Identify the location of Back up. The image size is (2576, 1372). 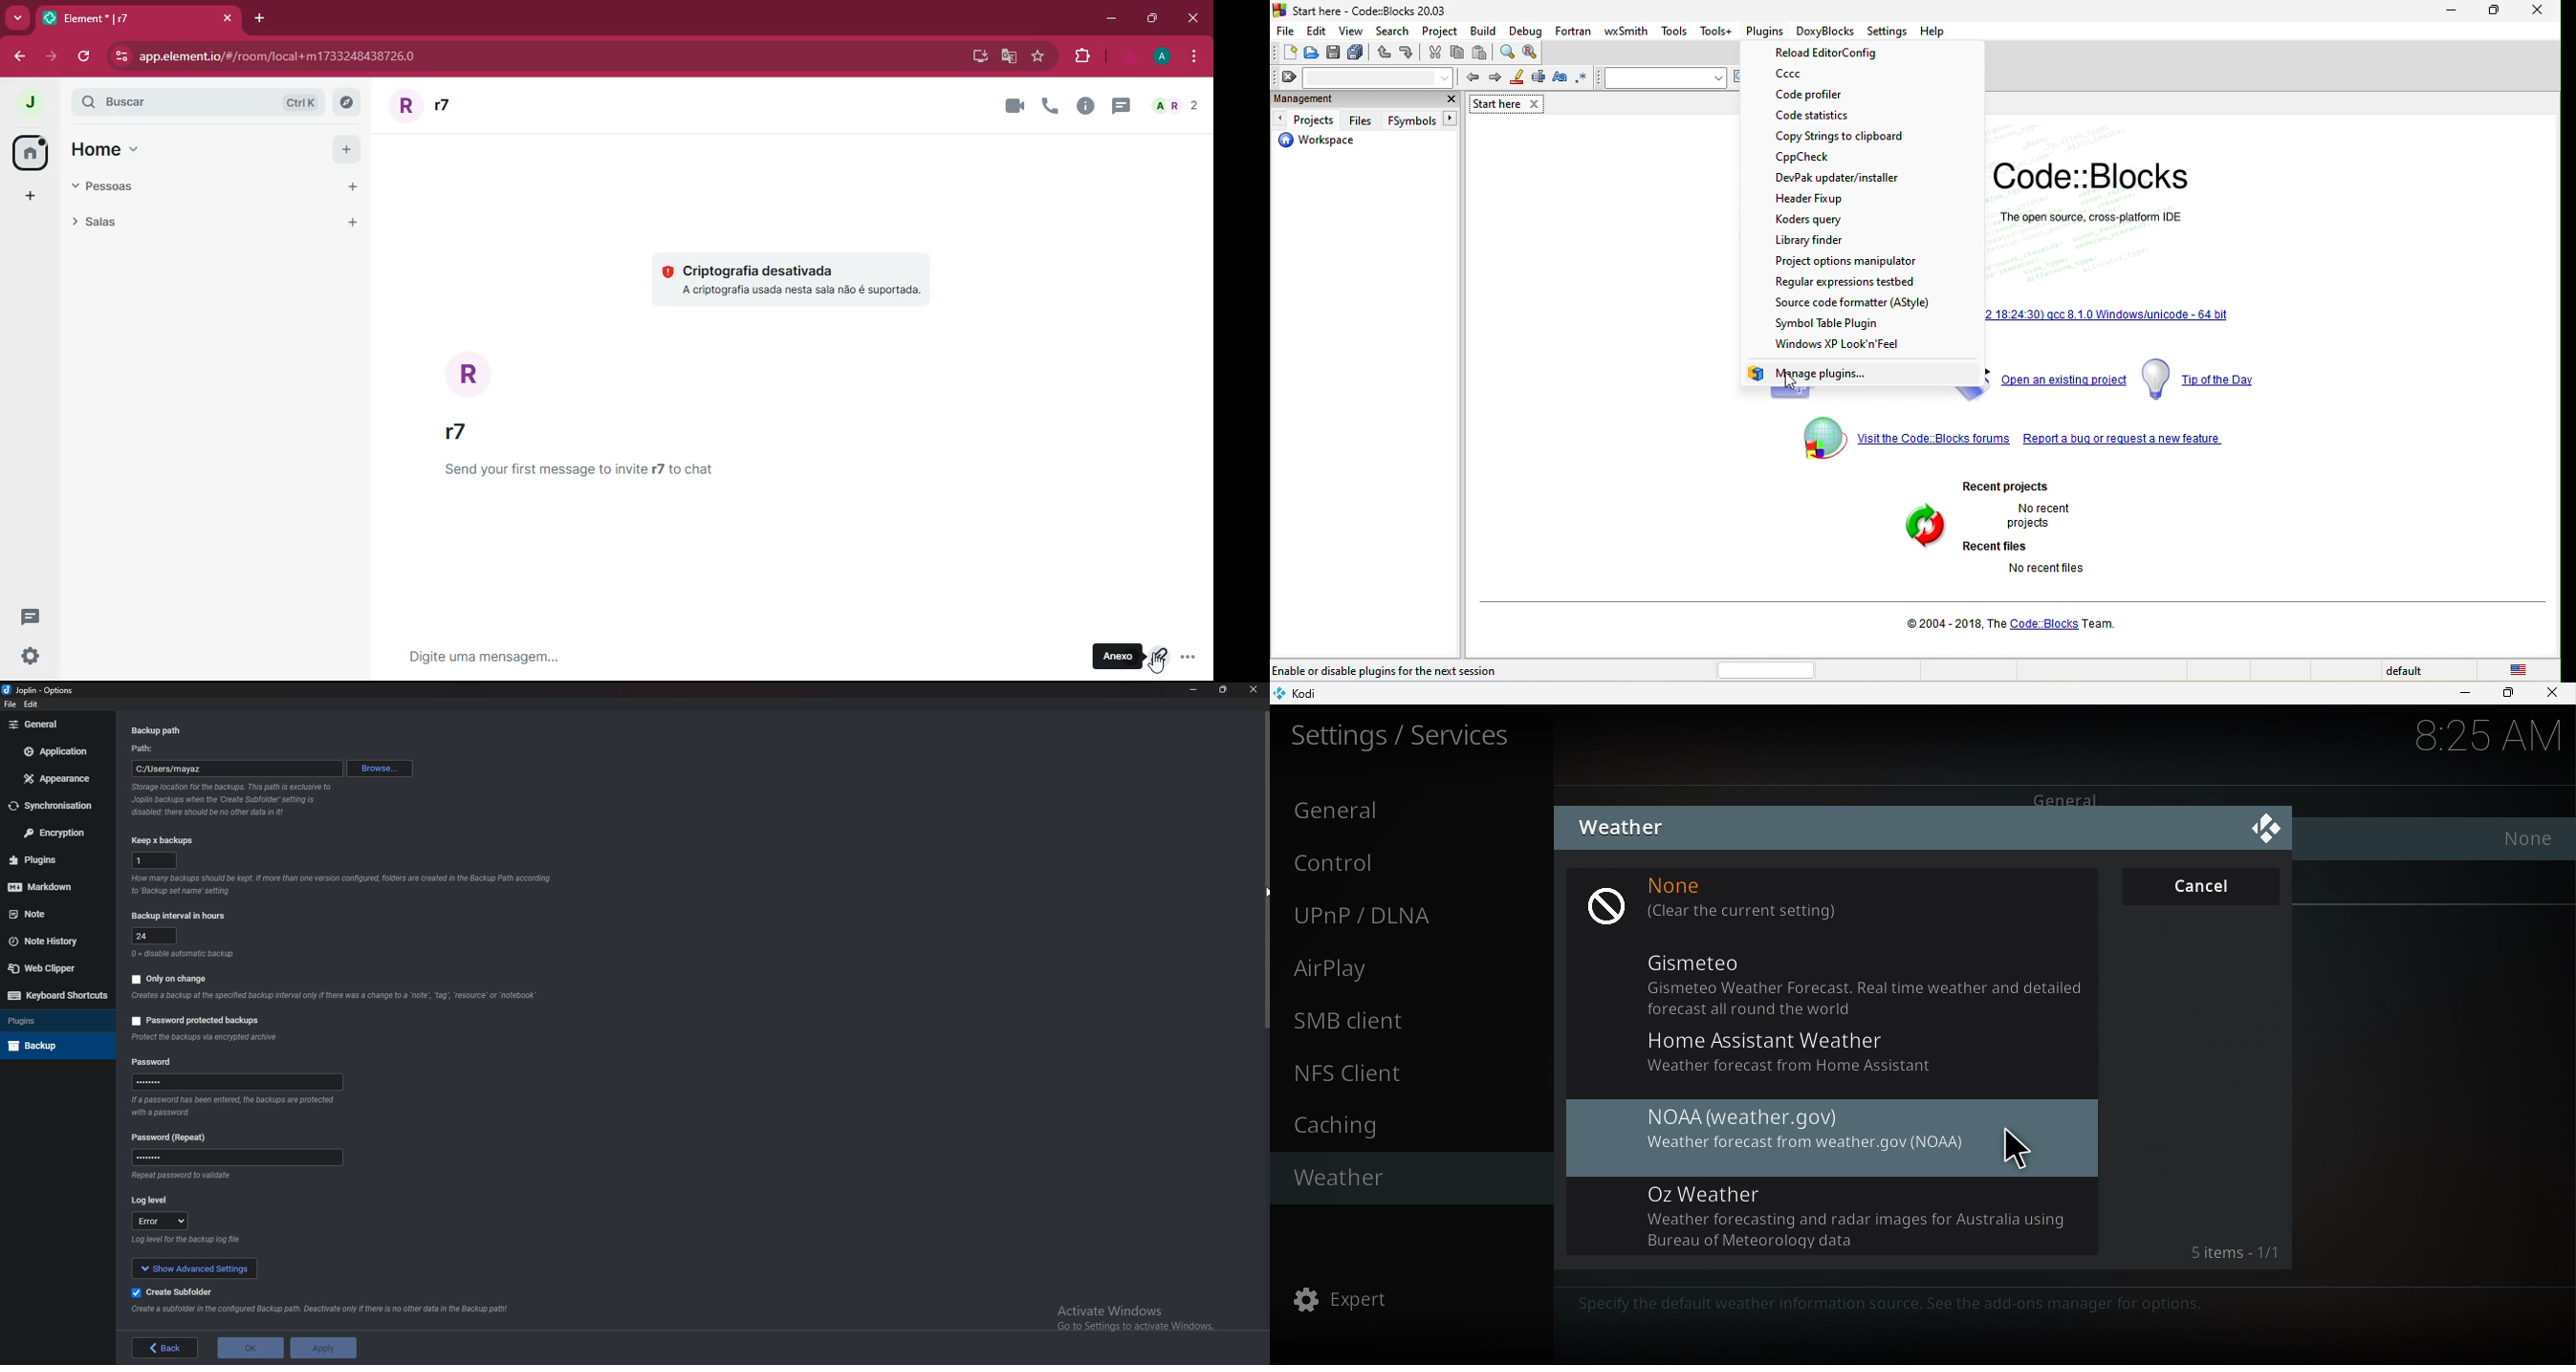
(55, 1044).